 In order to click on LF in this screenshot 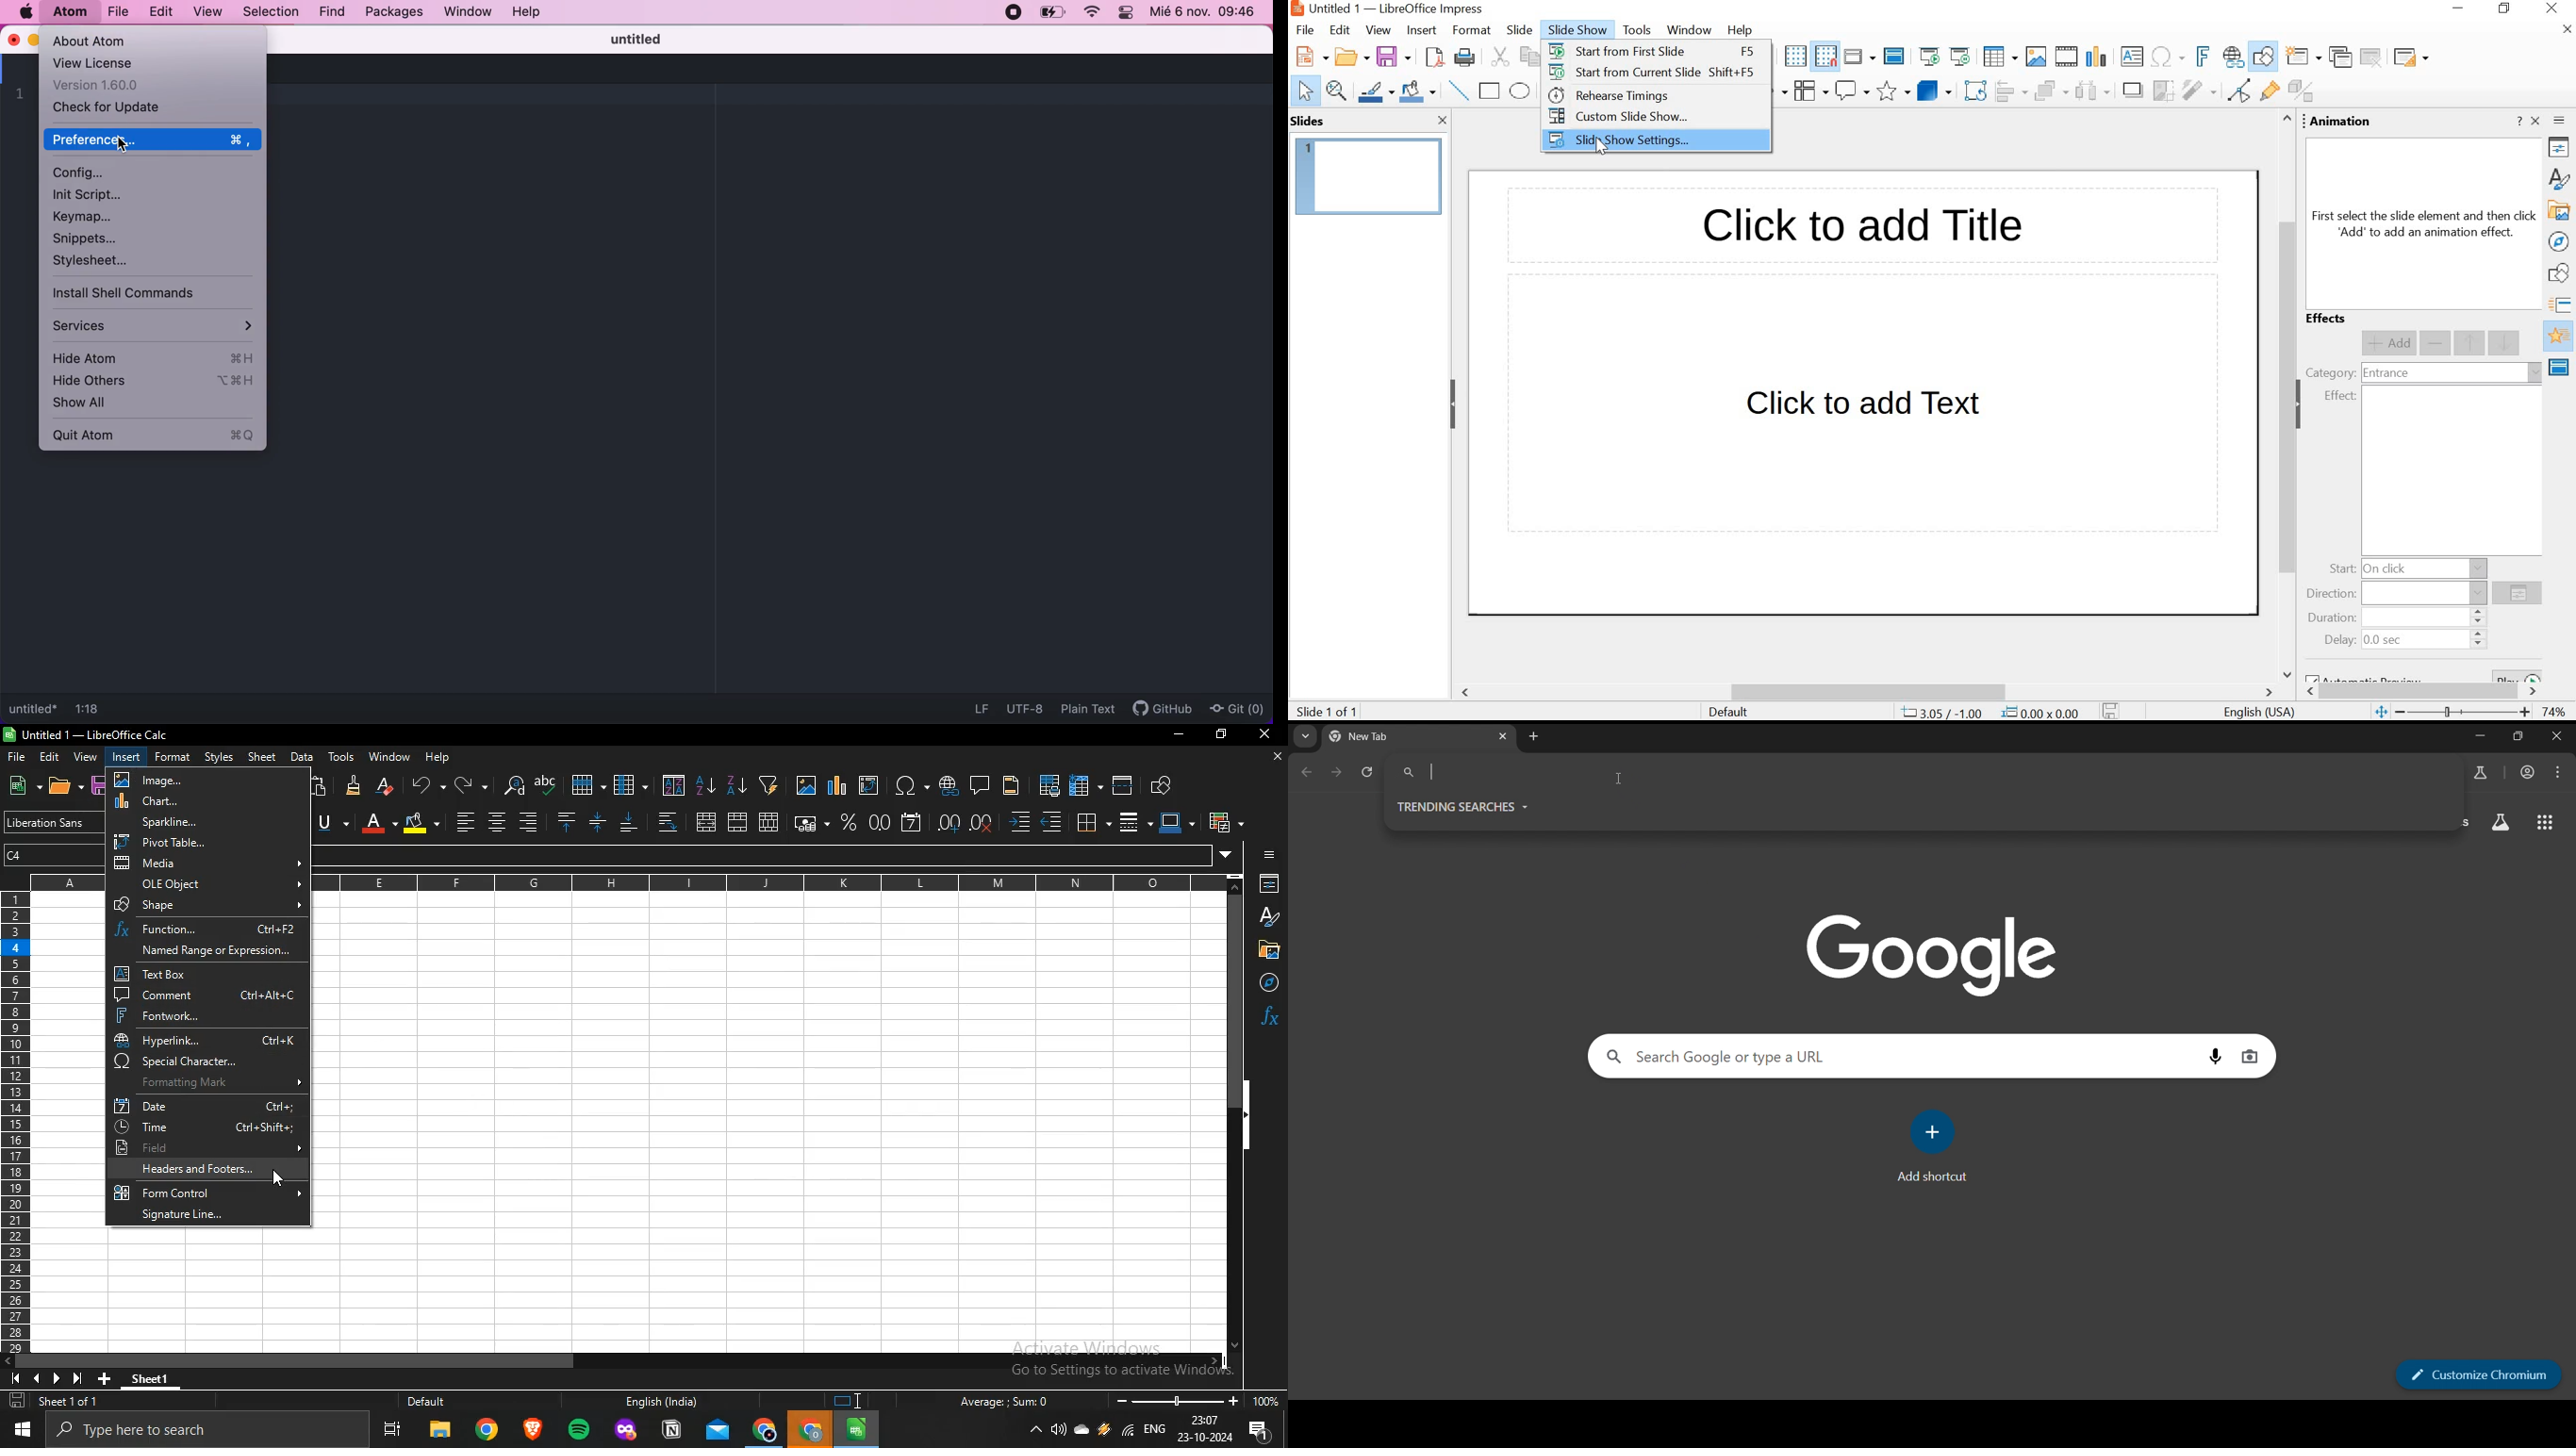, I will do `click(981, 707)`.